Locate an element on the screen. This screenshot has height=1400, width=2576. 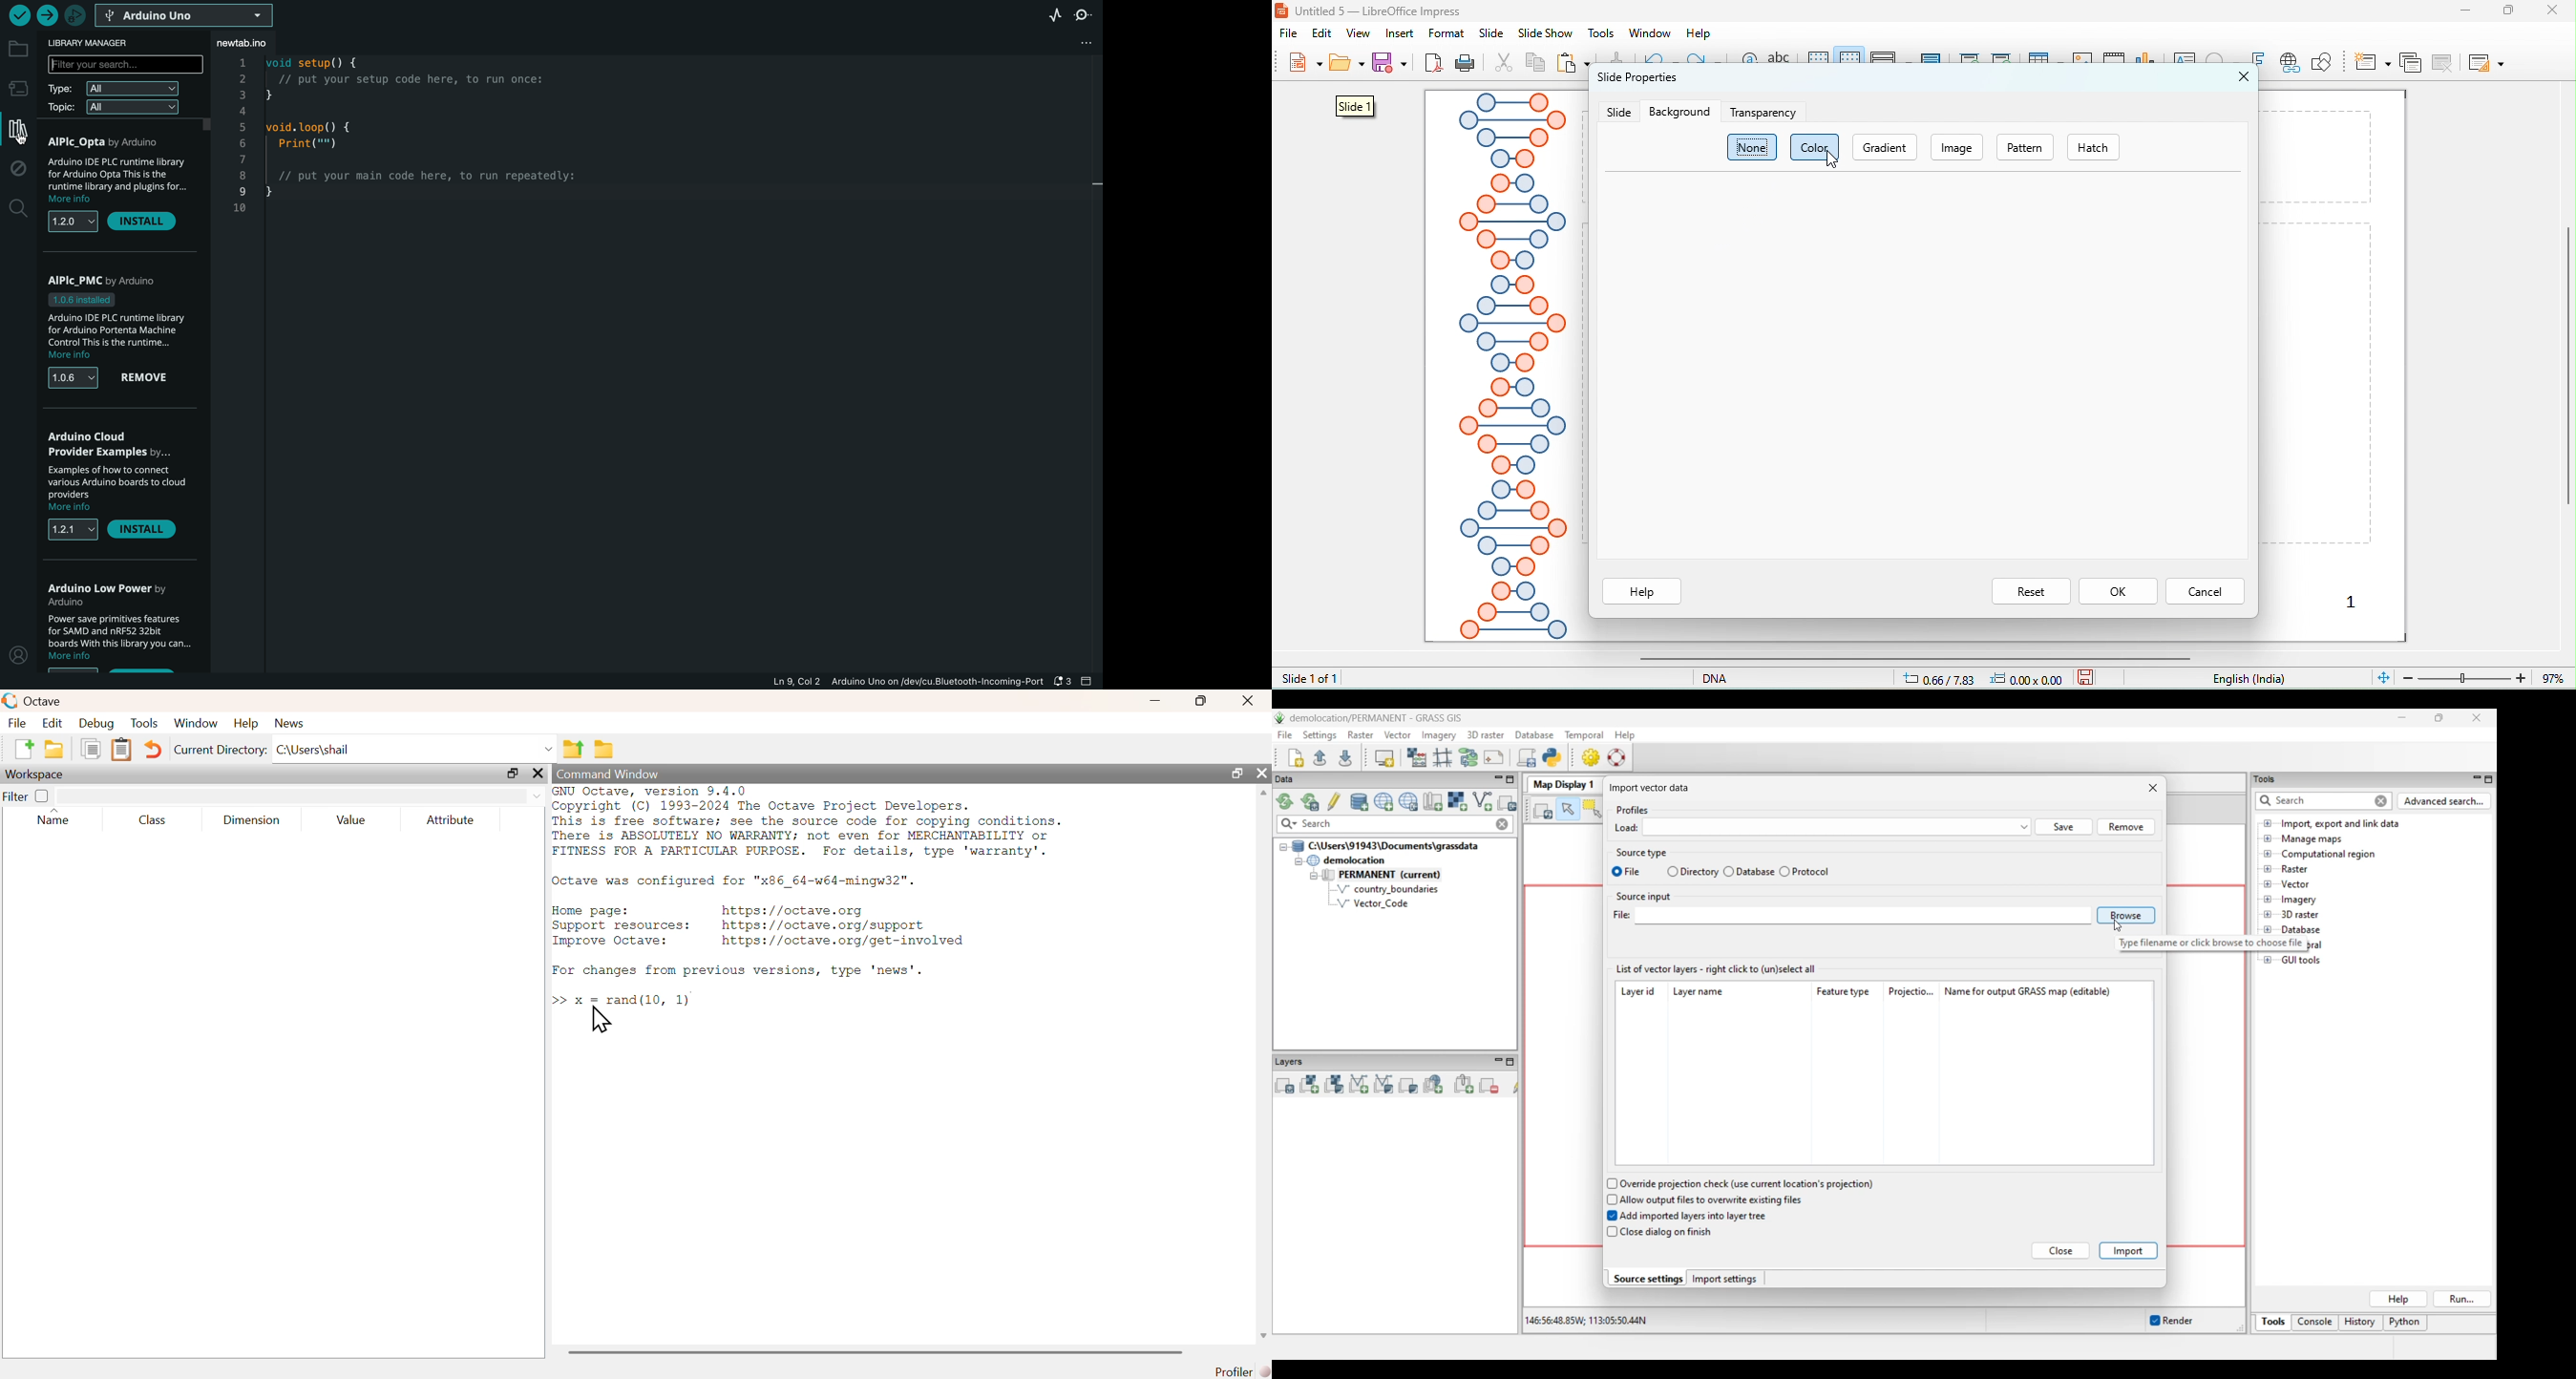
close is located at coordinates (2558, 10).